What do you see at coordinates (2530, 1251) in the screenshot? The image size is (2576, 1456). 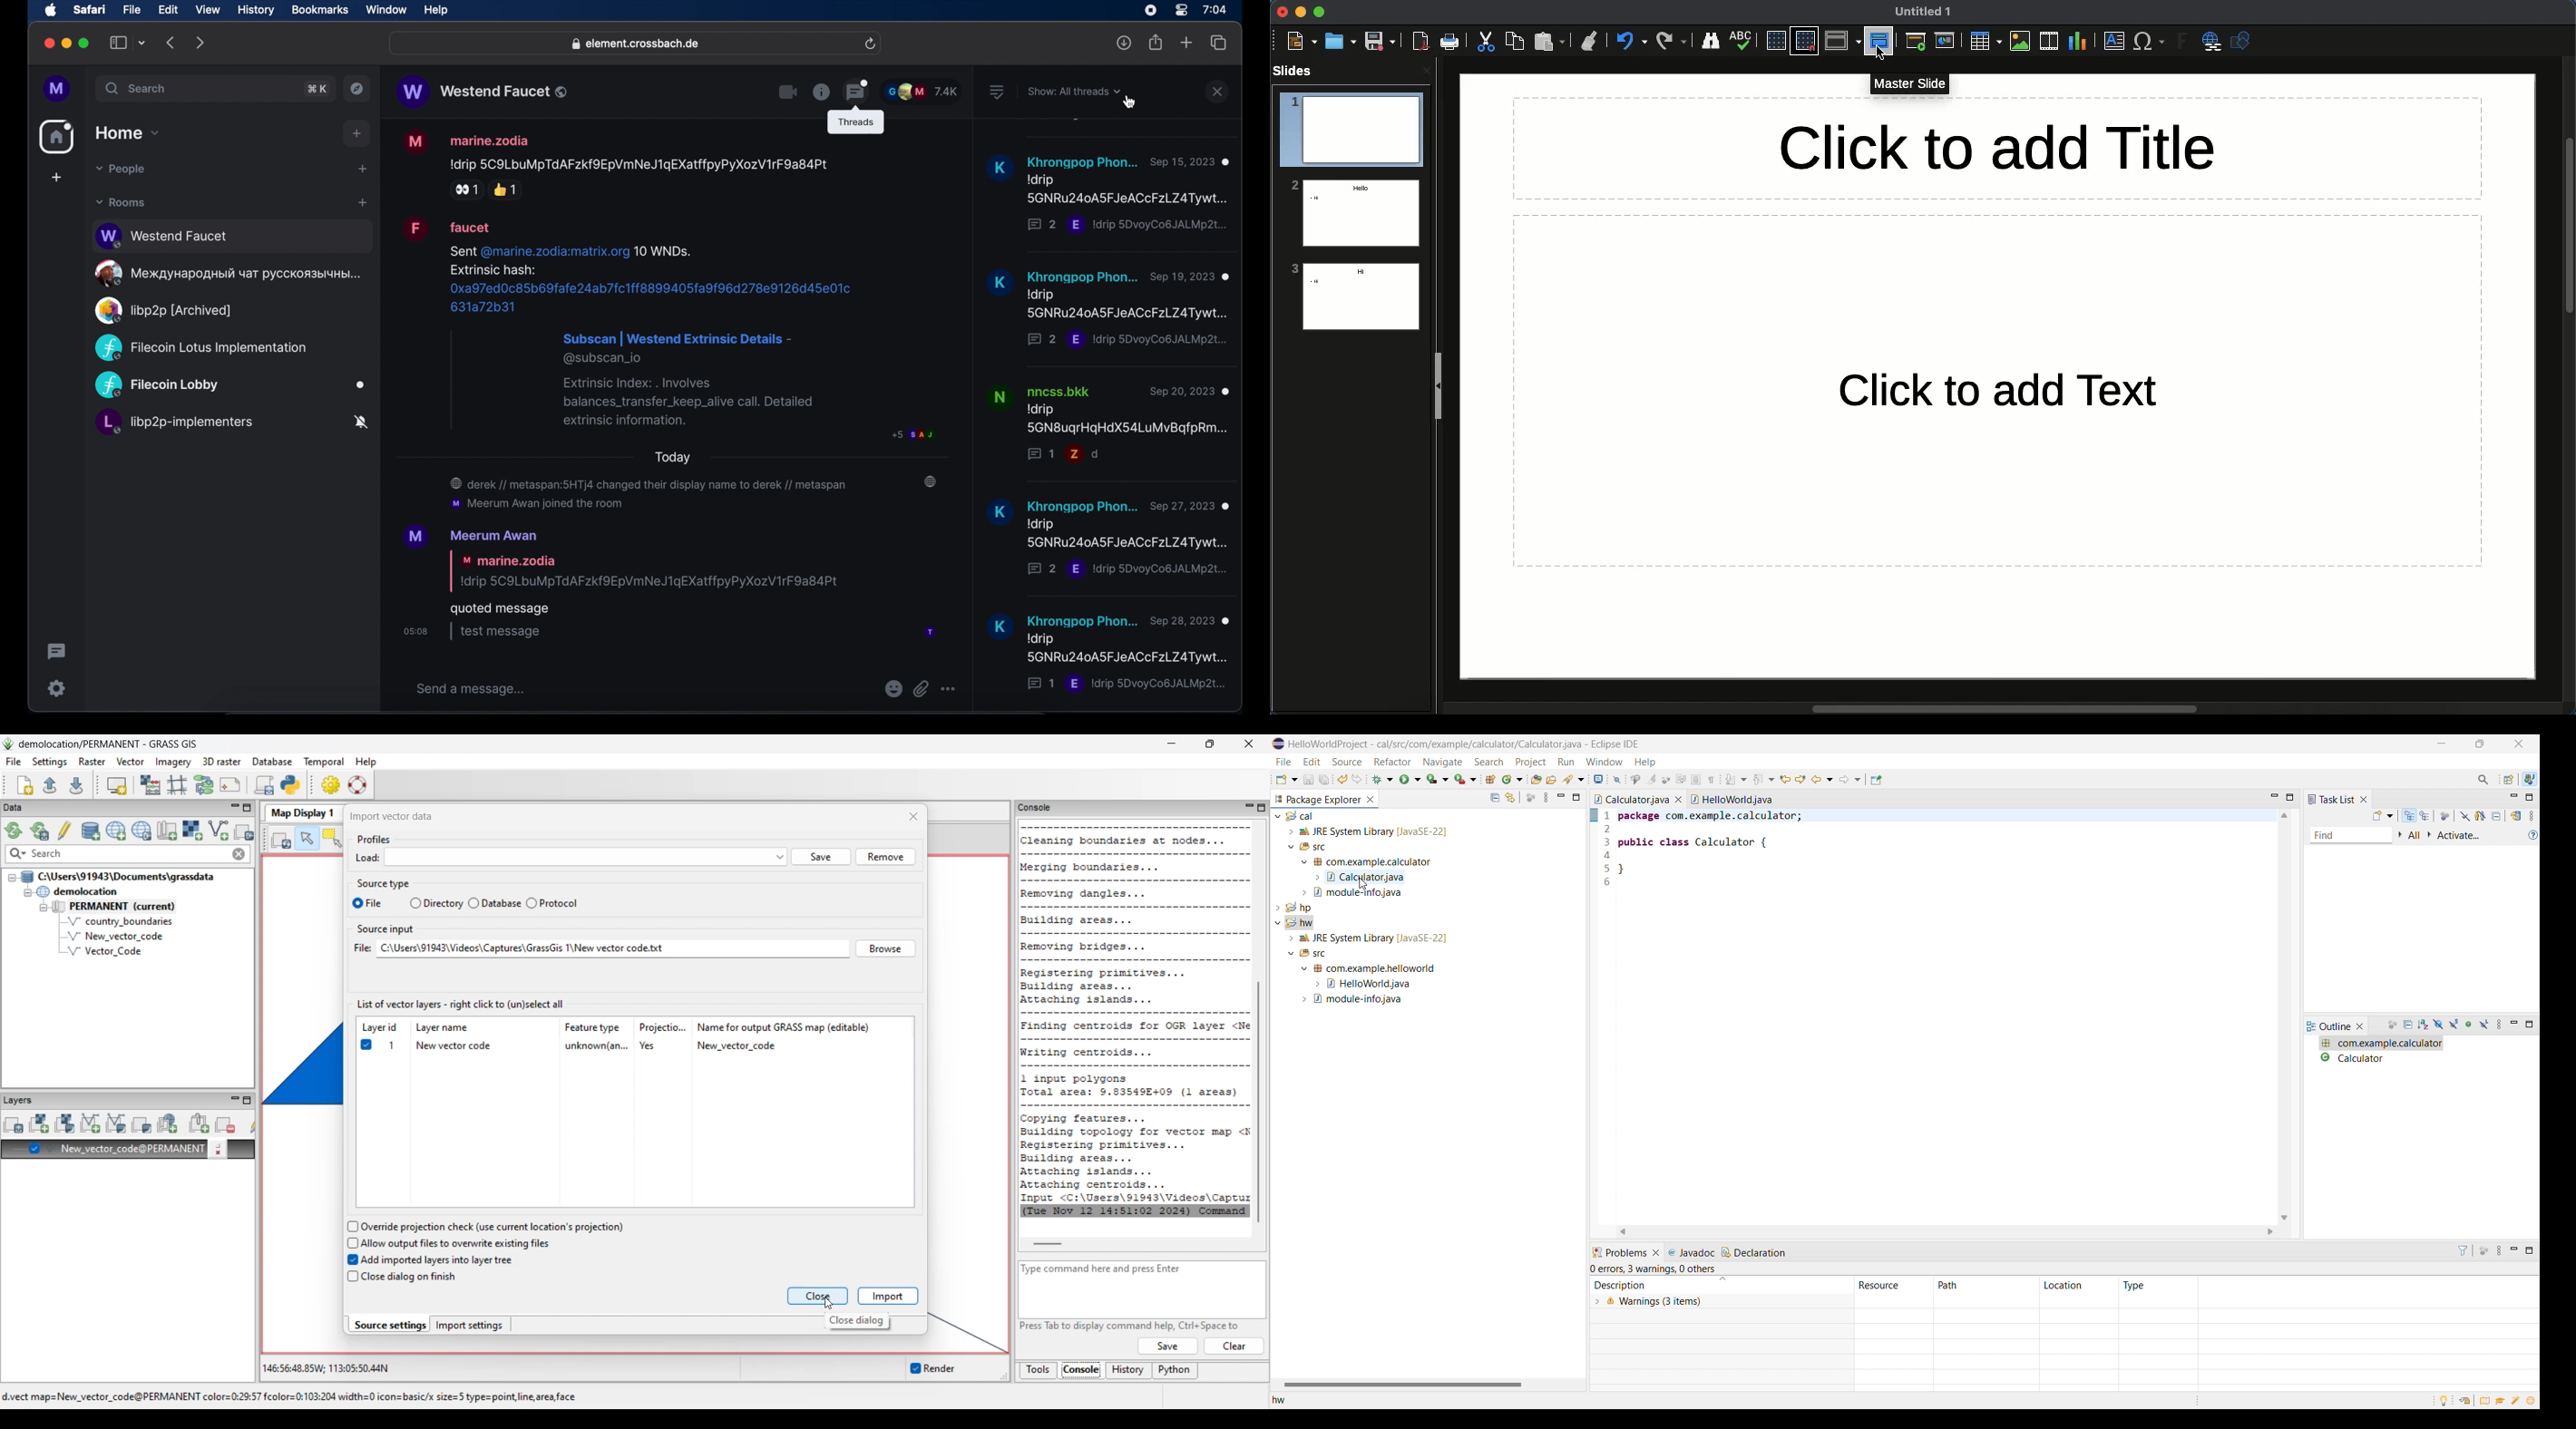 I see `Maximize` at bounding box center [2530, 1251].